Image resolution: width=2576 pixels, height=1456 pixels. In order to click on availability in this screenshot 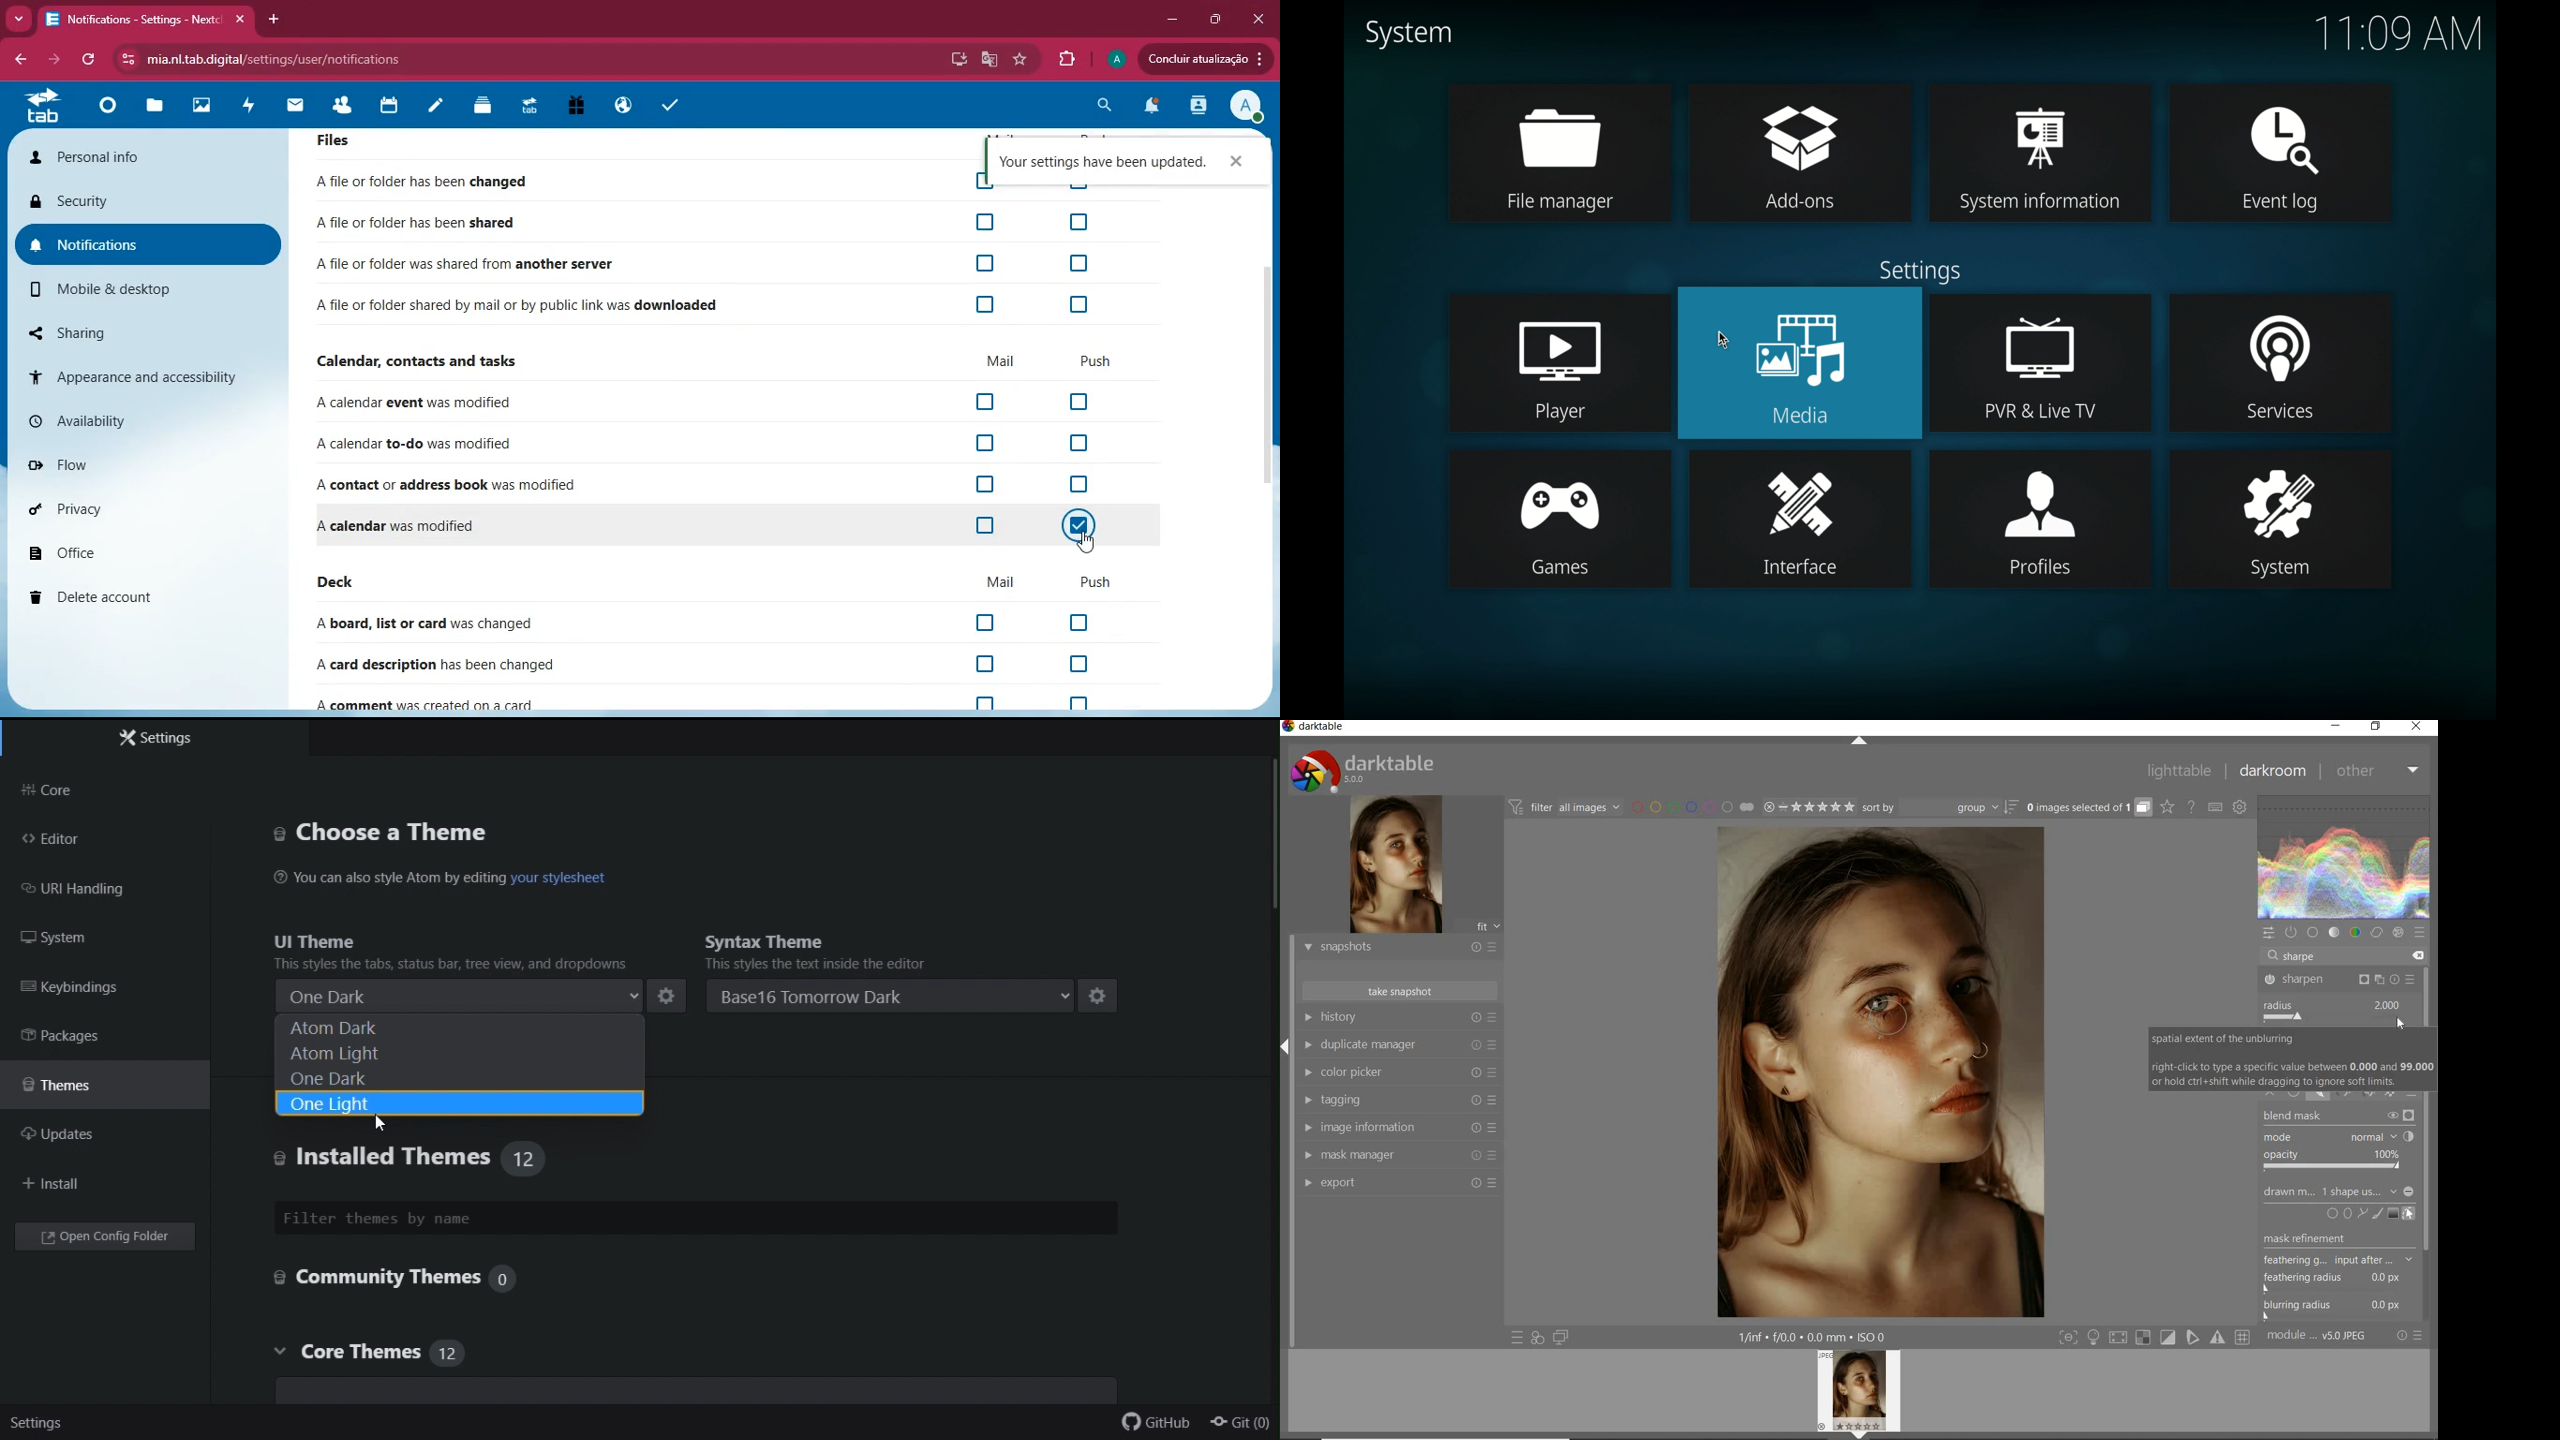, I will do `click(132, 421)`.